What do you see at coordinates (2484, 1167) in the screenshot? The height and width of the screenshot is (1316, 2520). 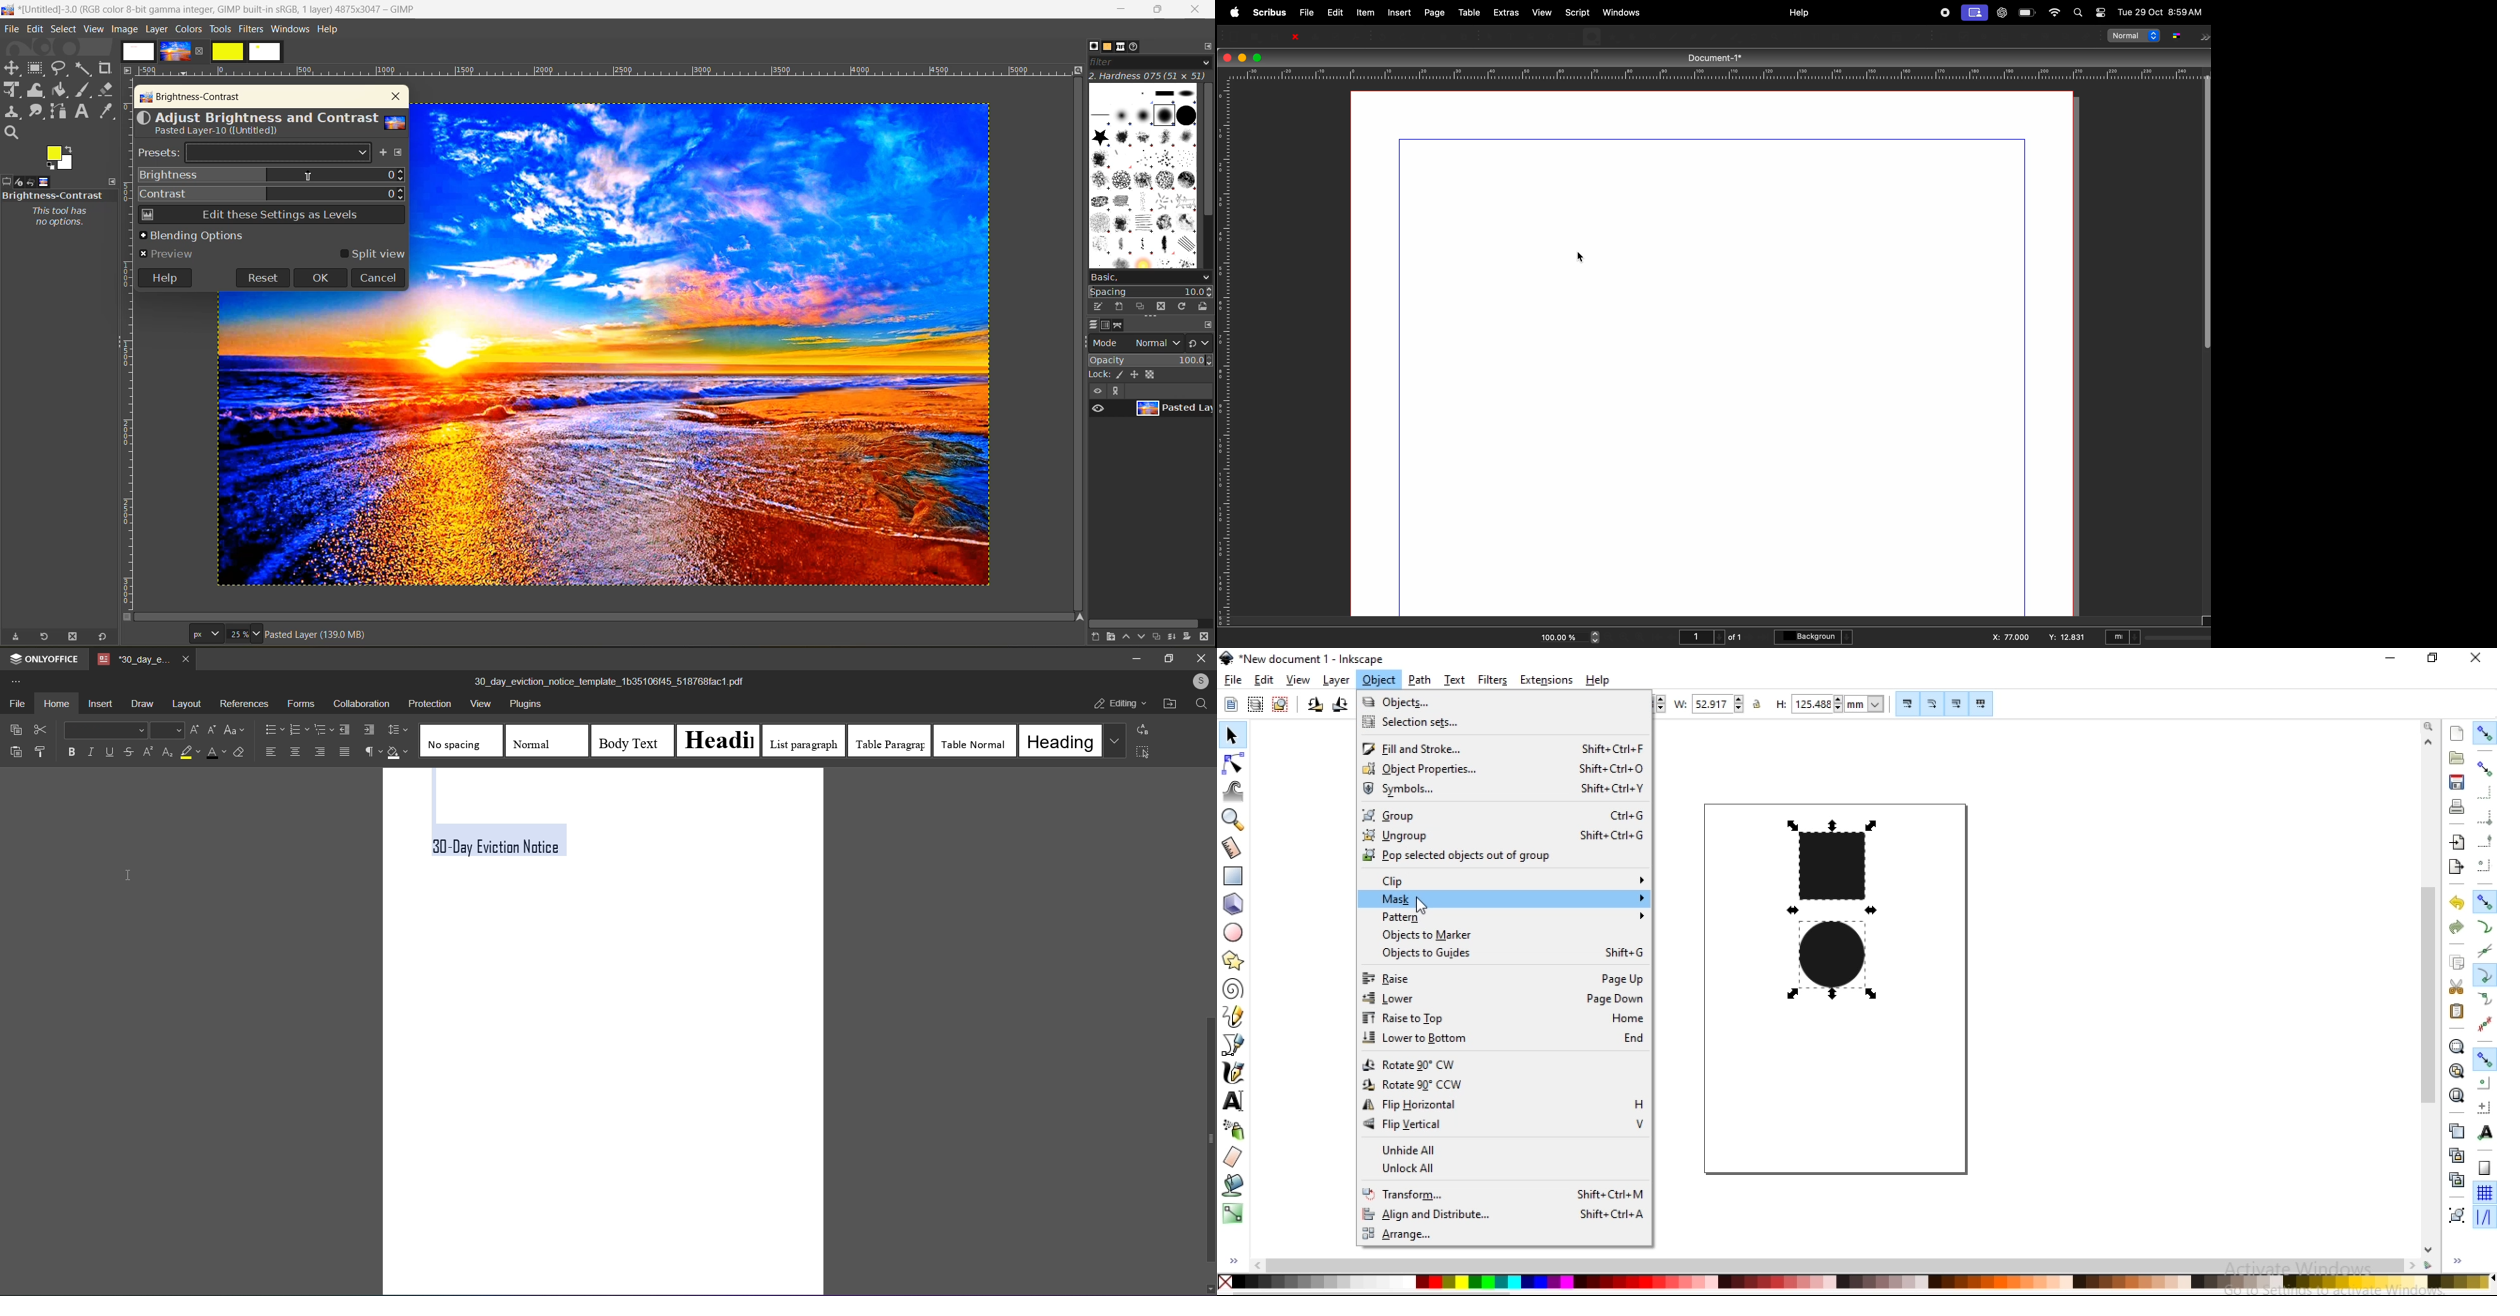 I see `snap to page borders` at bounding box center [2484, 1167].